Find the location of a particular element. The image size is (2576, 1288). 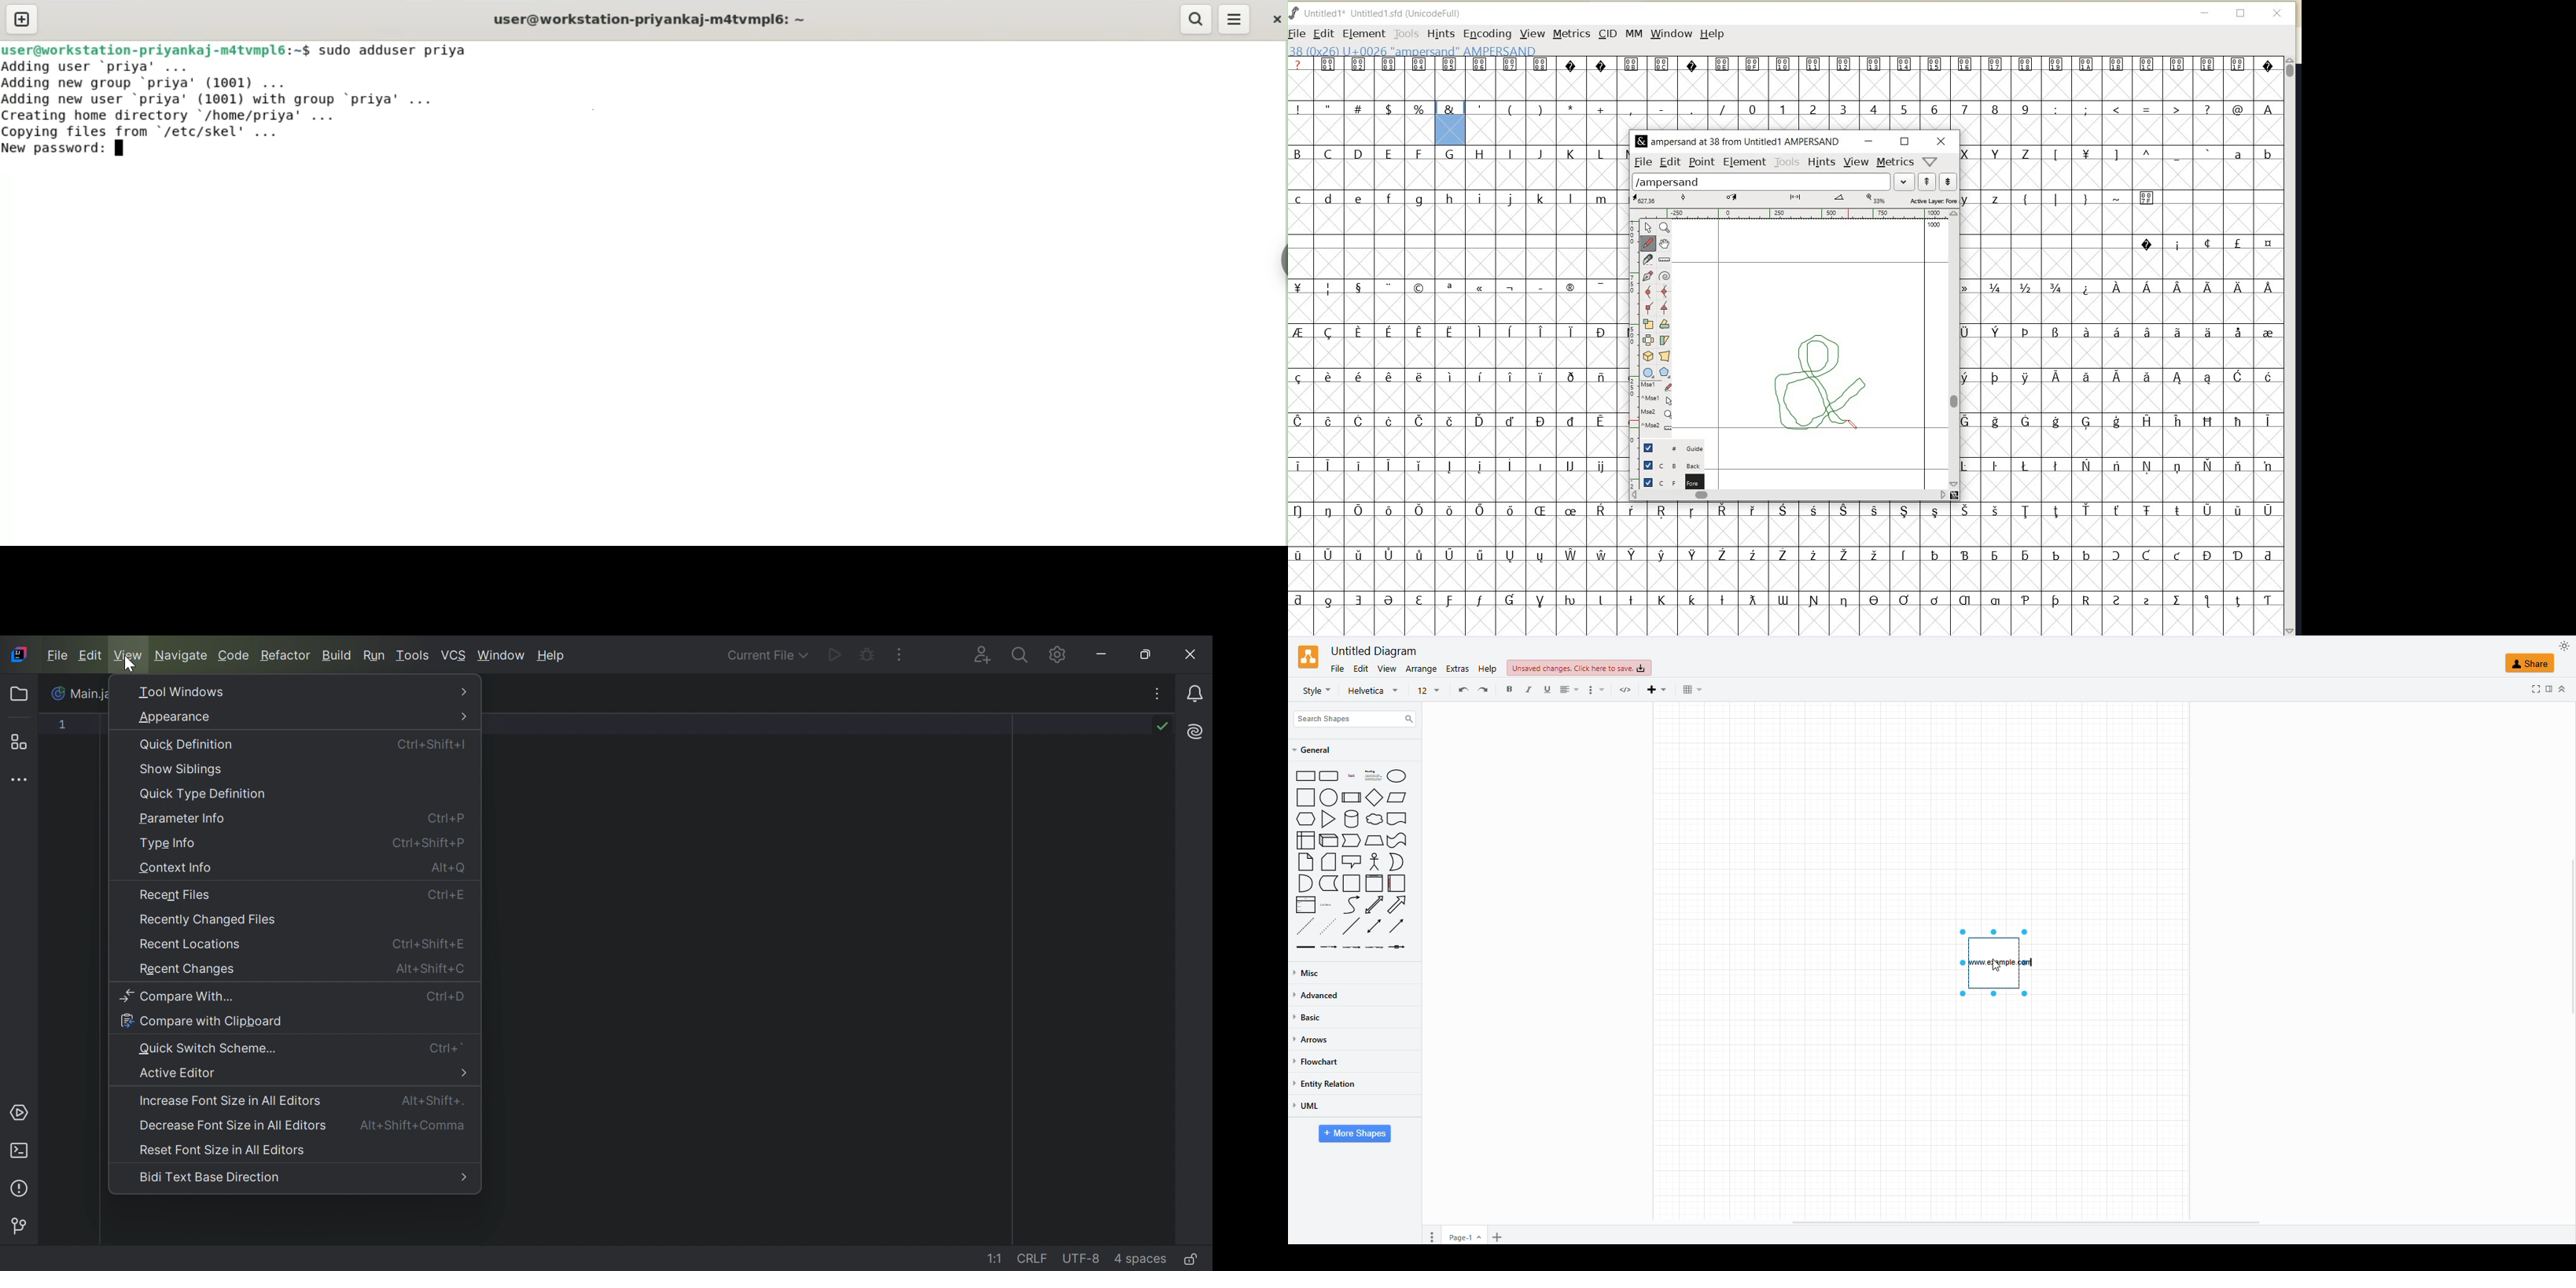

Structure is located at coordinates (23, 742).